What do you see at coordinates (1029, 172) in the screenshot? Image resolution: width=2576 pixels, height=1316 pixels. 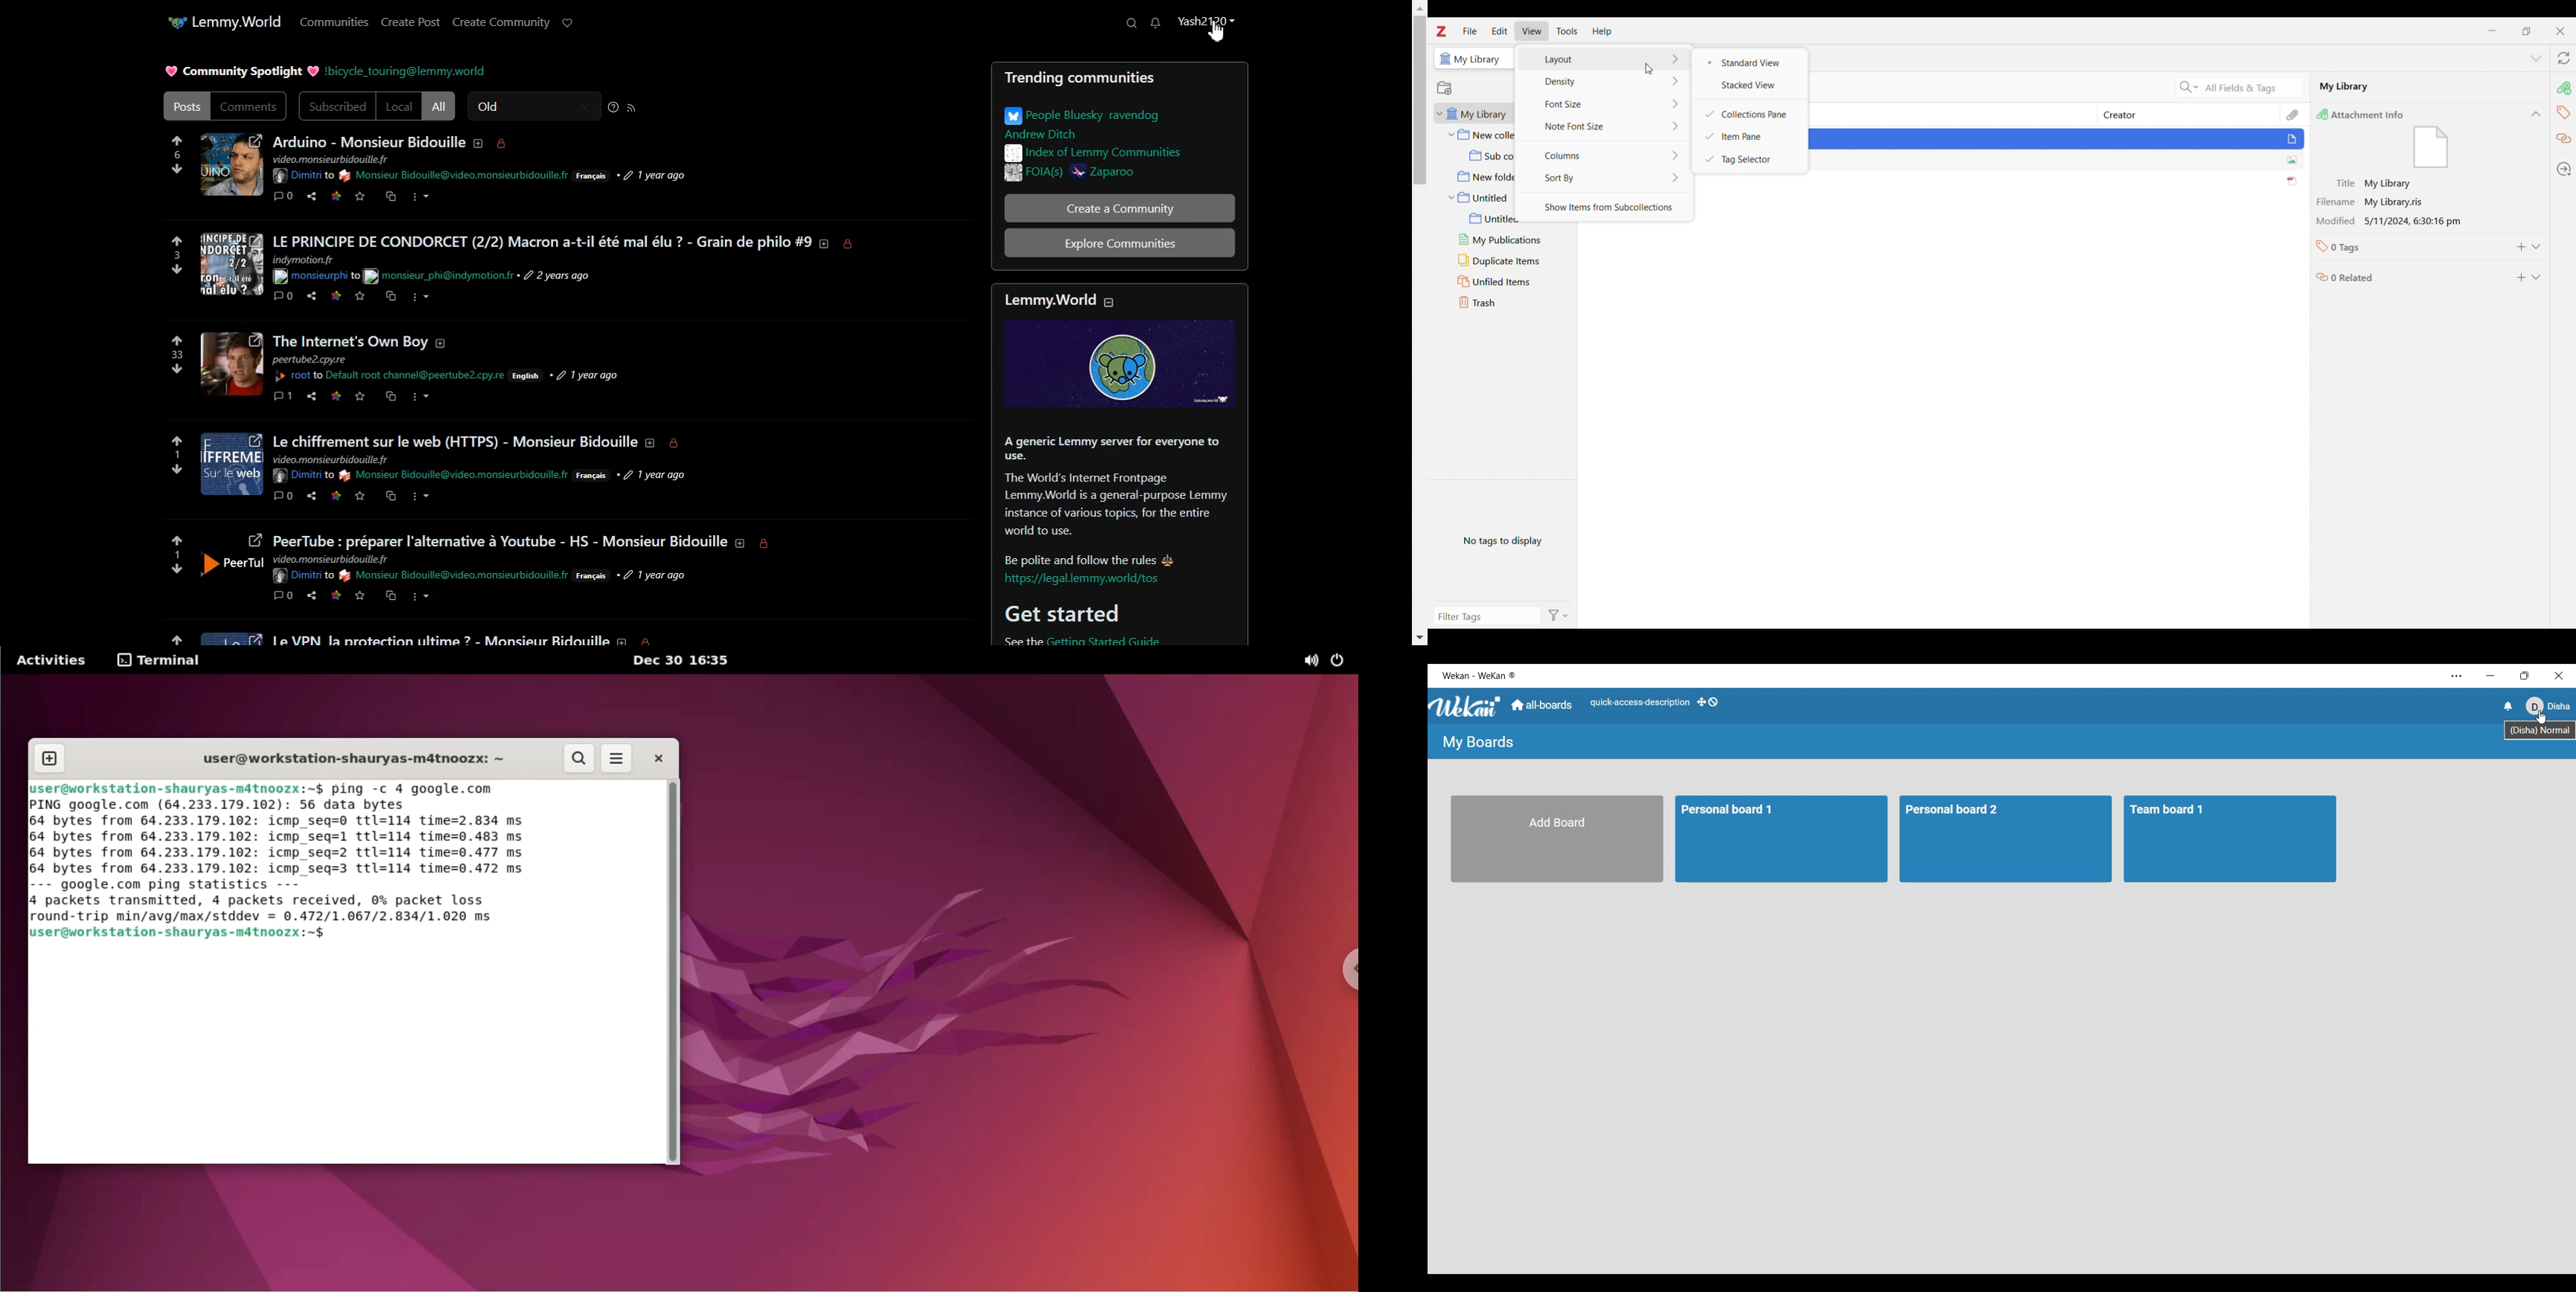 I see `FOIA(s)` at bounding box center [1029, 172].